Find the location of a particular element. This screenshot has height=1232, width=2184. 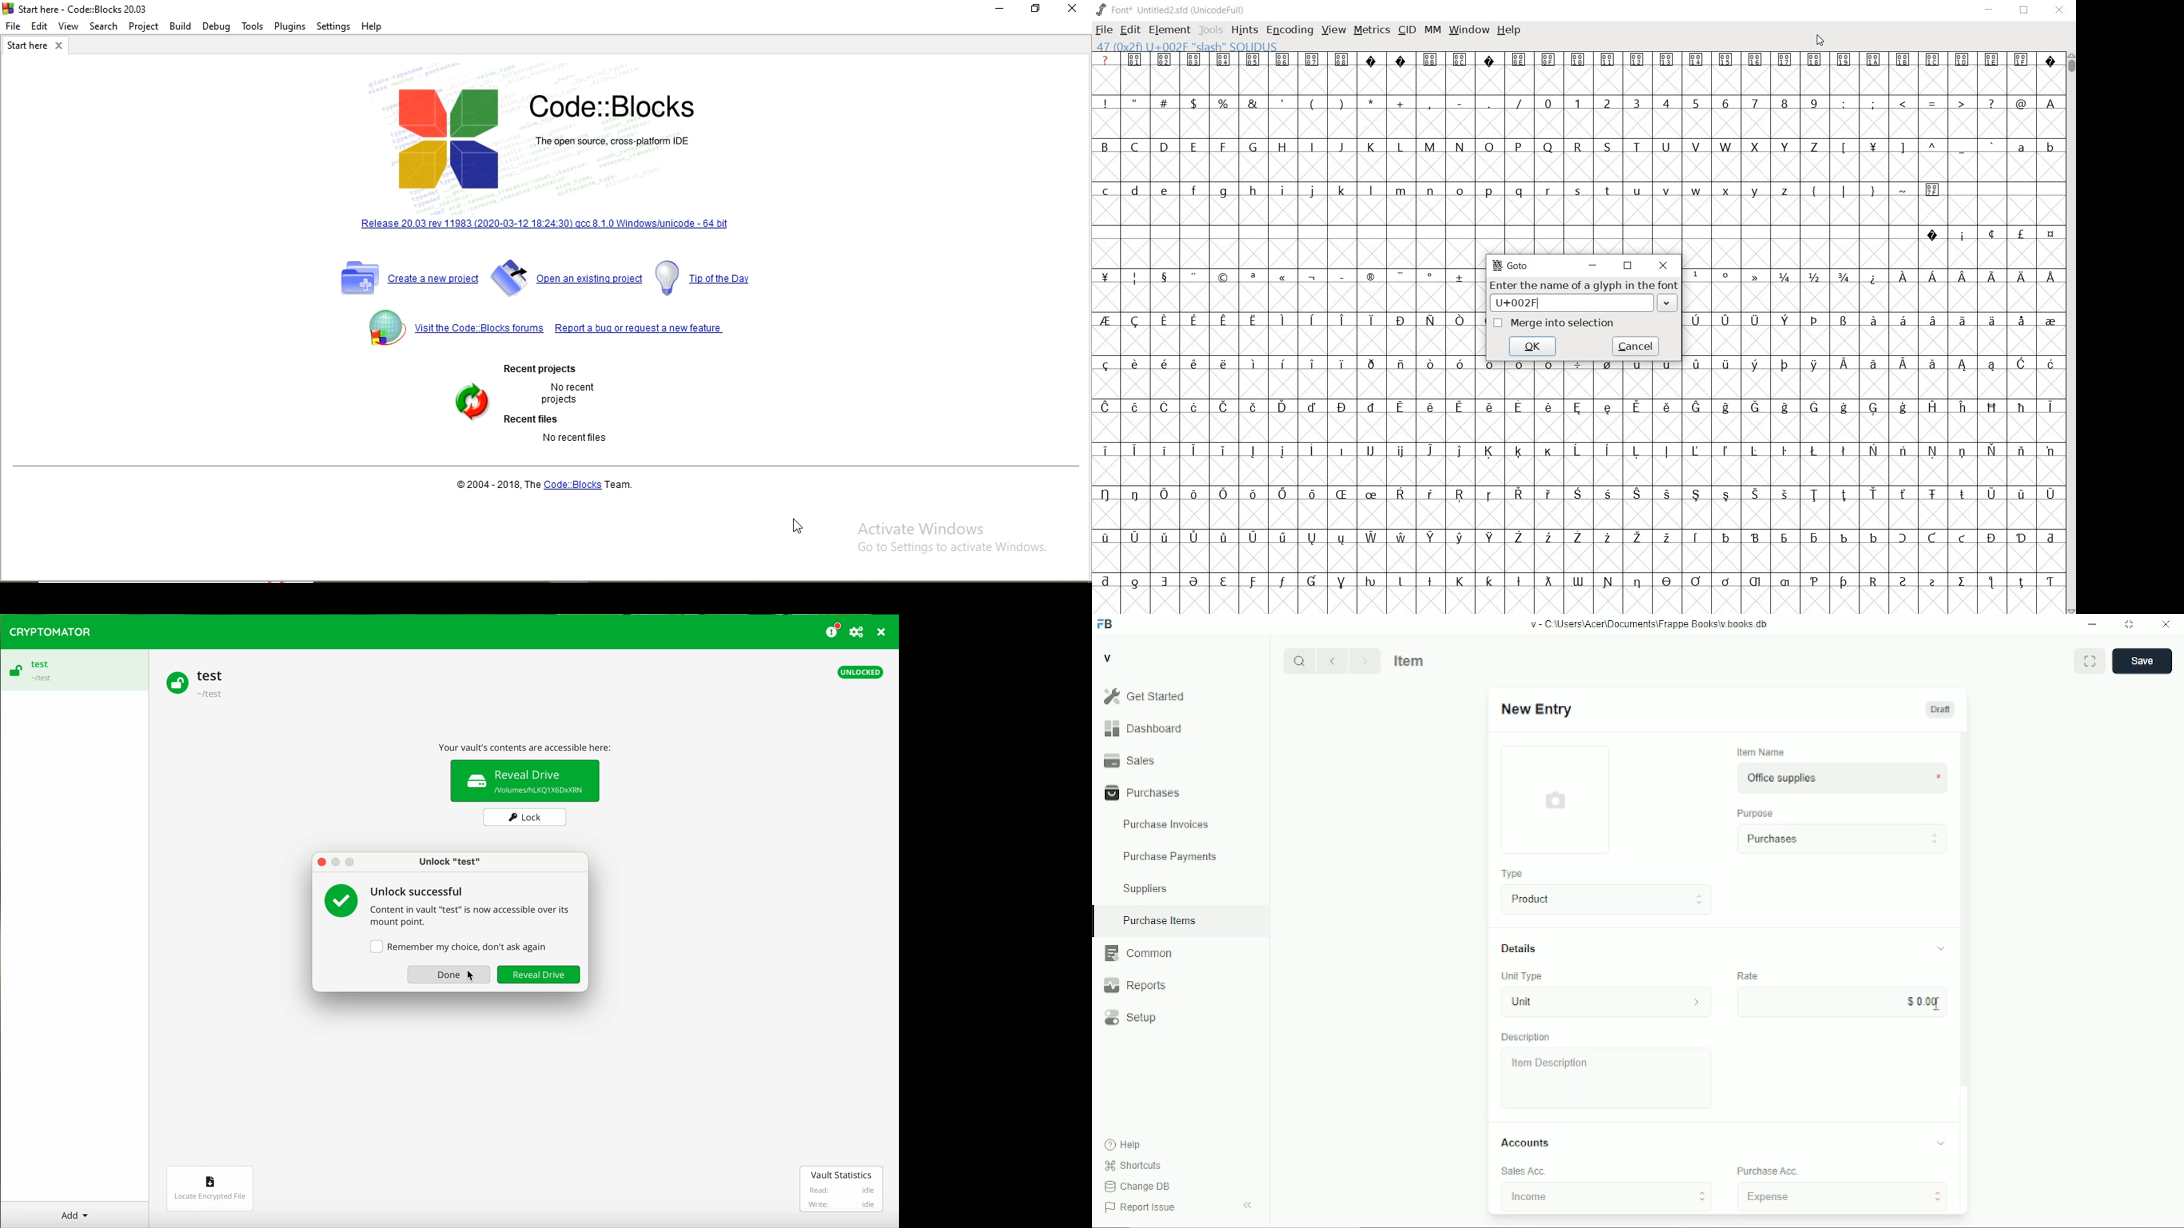

$0.00 is located at coordinates (1842, 1001).